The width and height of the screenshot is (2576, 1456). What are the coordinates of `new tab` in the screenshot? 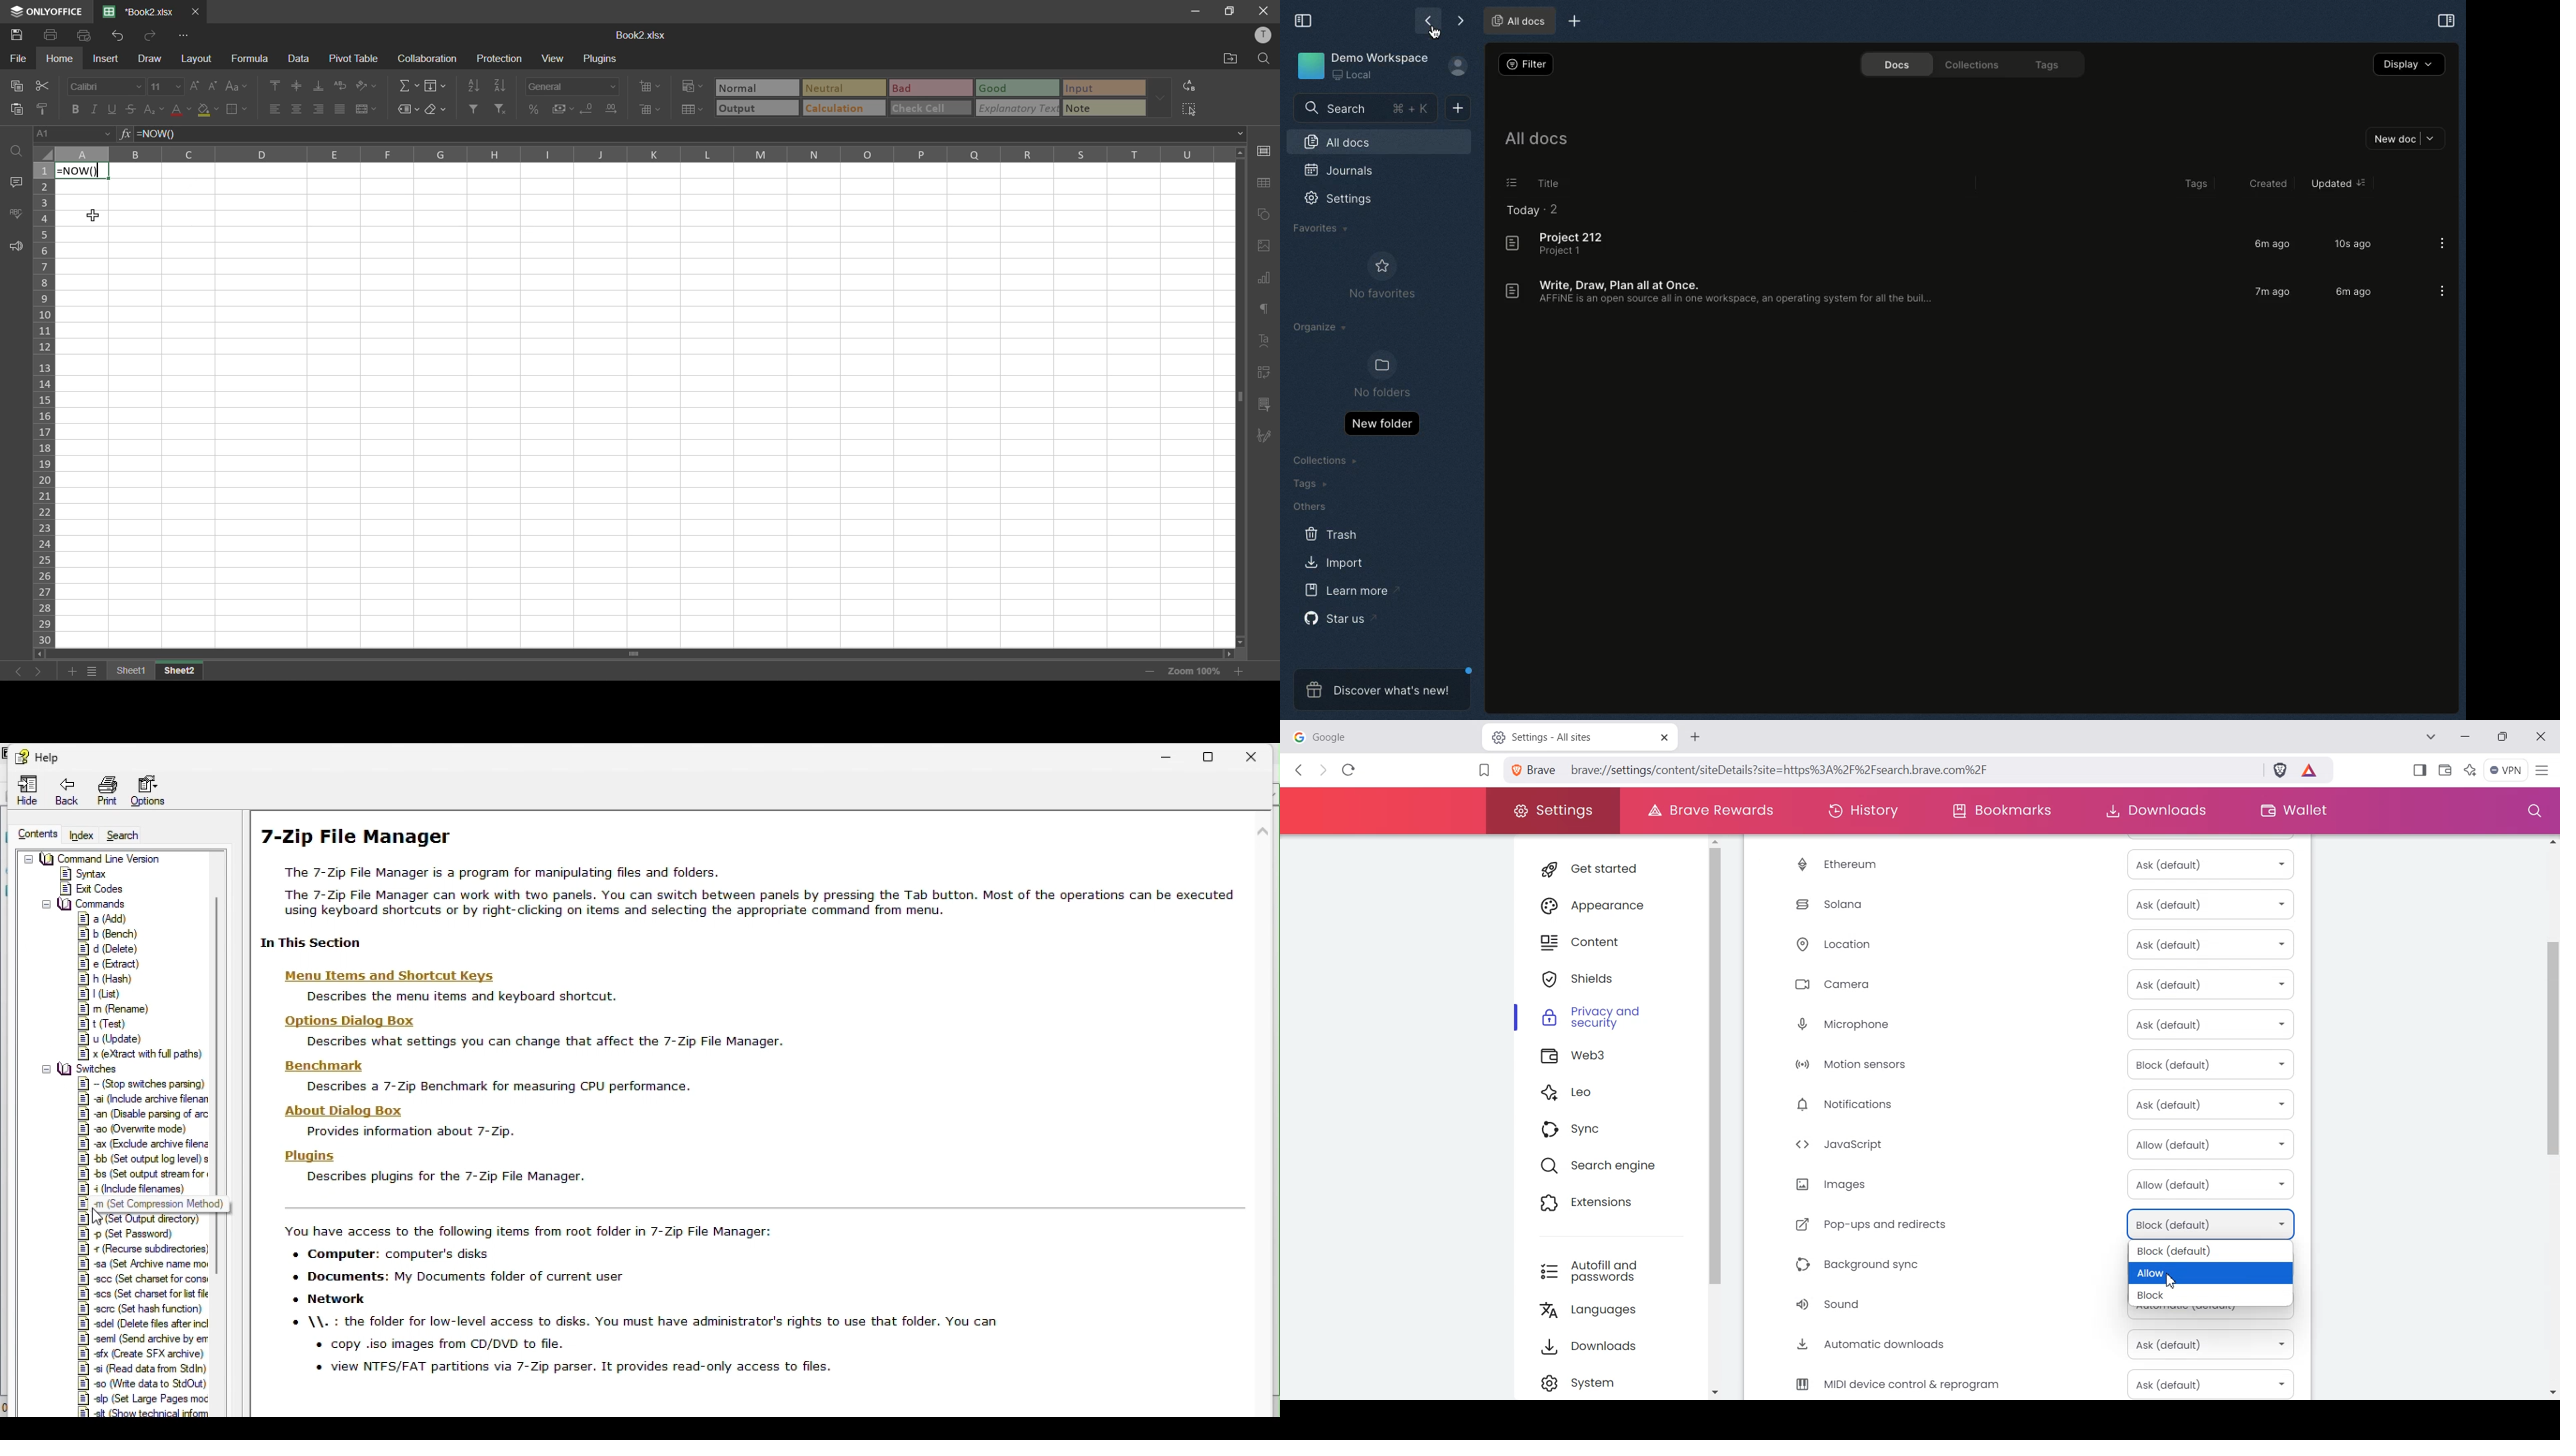 It's located at (1584, 20).